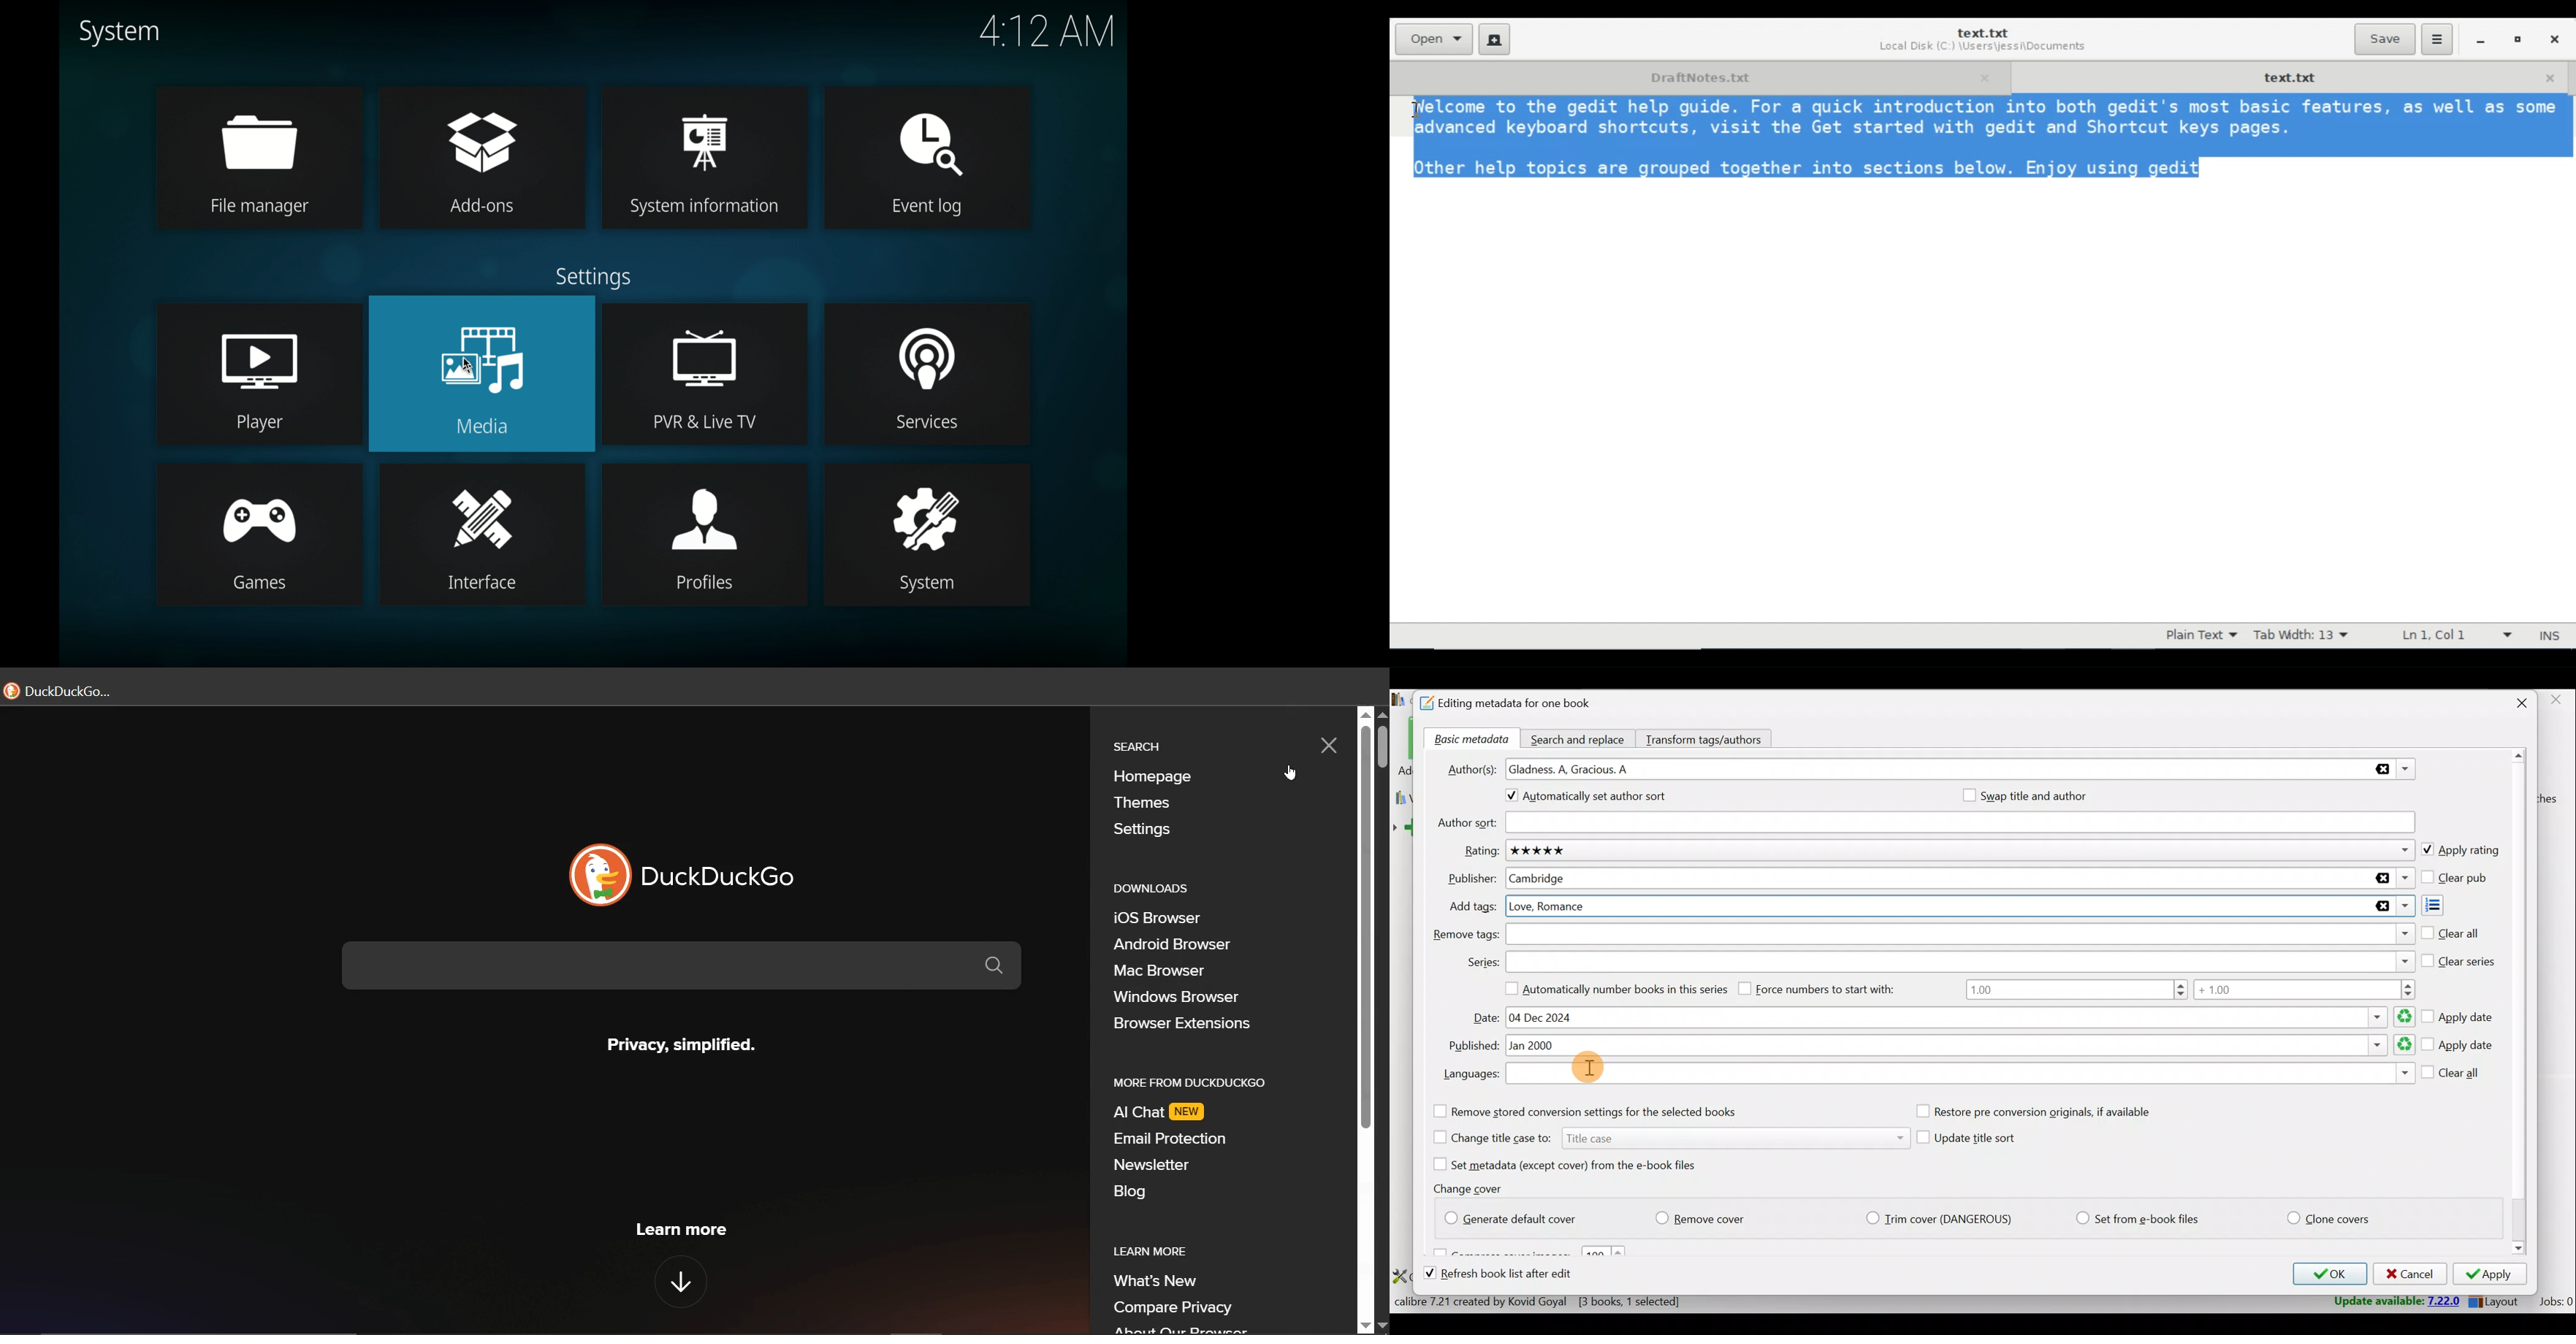  Describe the element at coordinates (488, 582) in the screenshot. I see `Interface` at that location.